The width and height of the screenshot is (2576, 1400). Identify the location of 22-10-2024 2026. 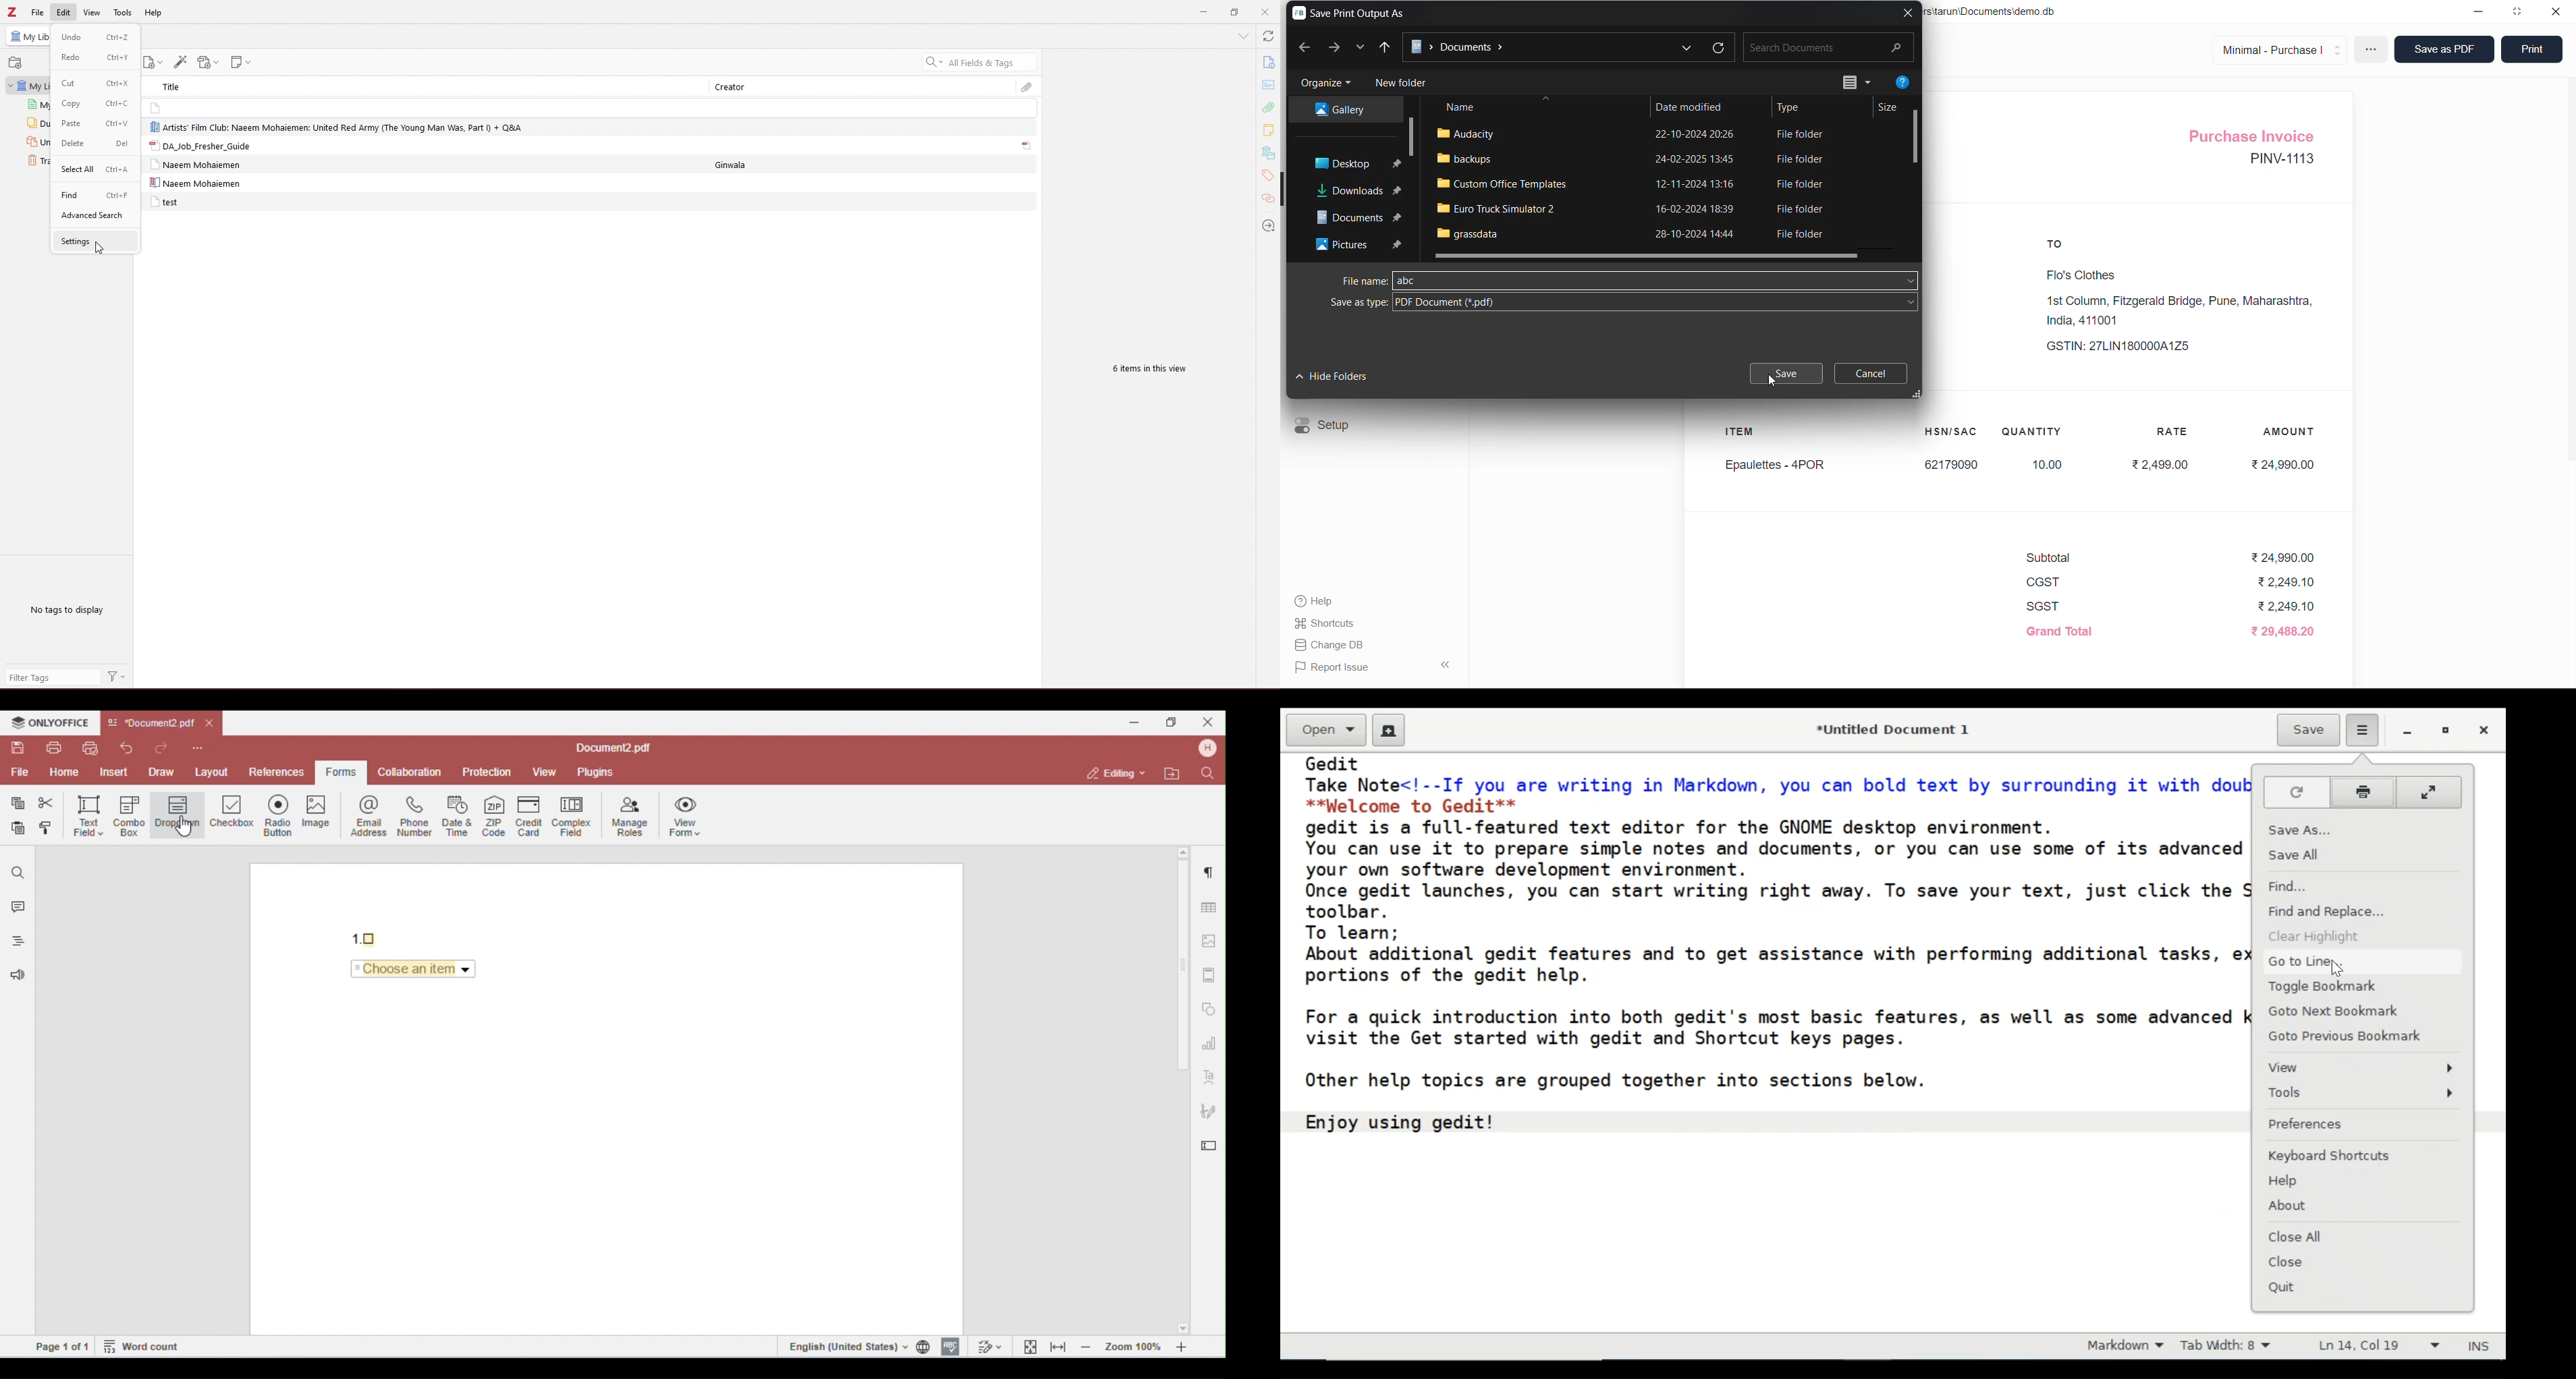
(1699, 134).